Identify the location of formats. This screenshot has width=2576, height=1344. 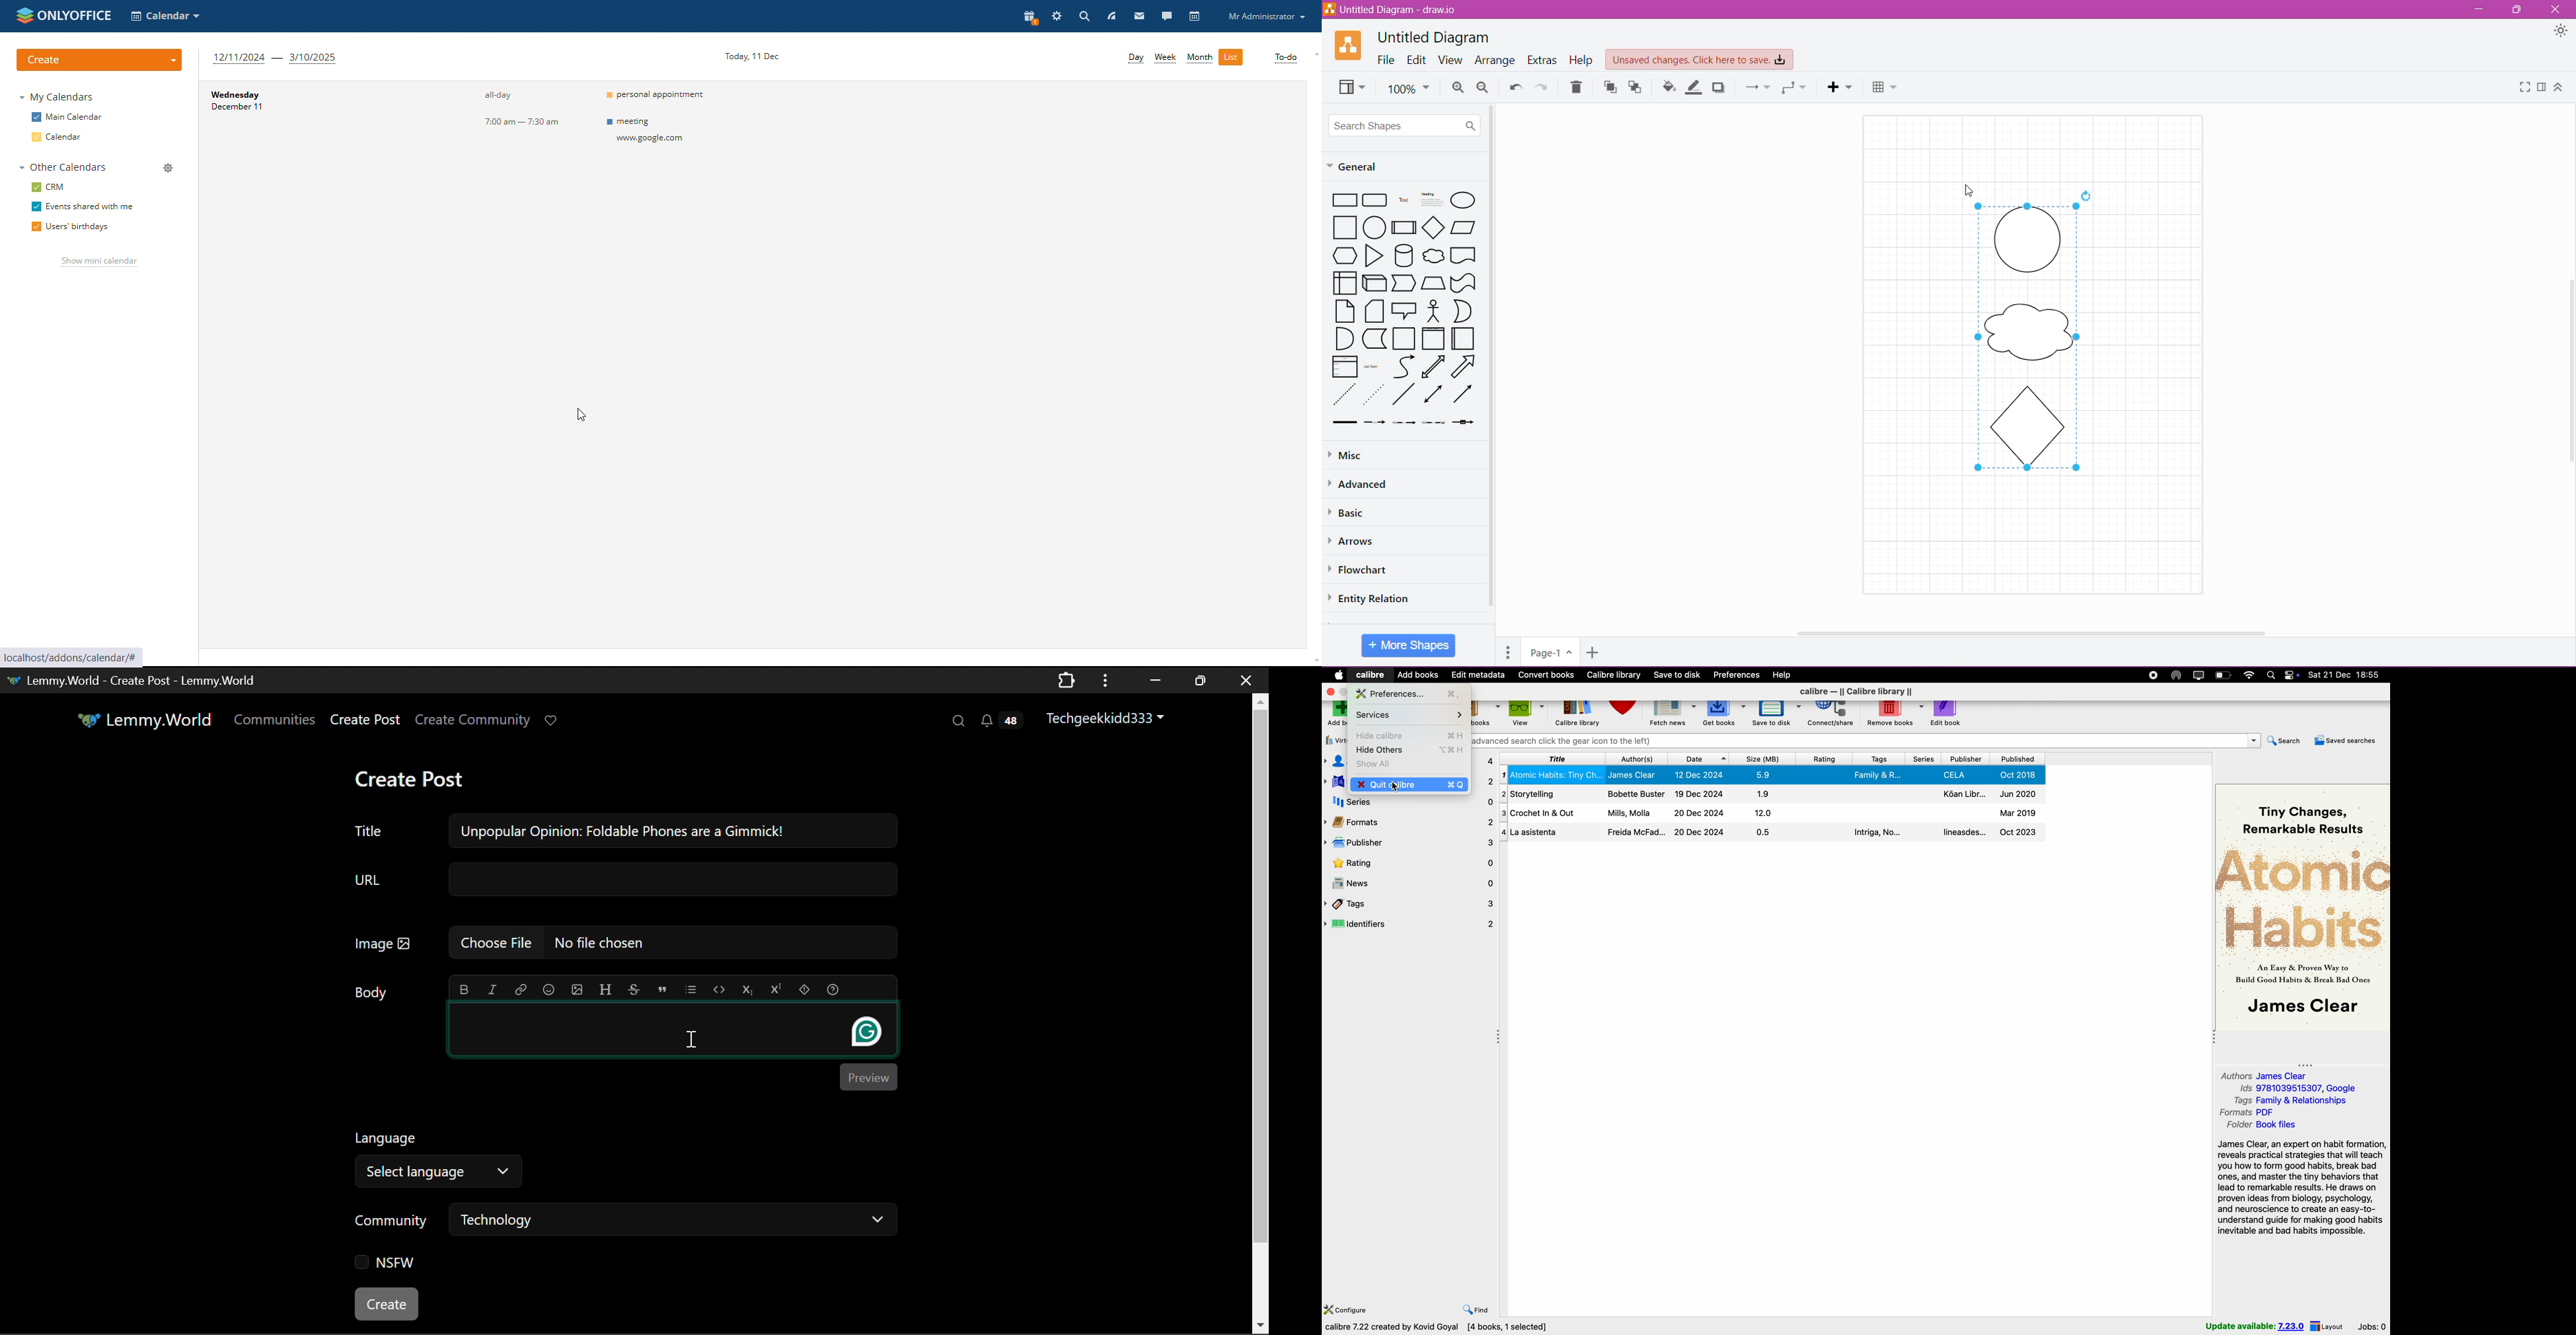
(1410, 823).